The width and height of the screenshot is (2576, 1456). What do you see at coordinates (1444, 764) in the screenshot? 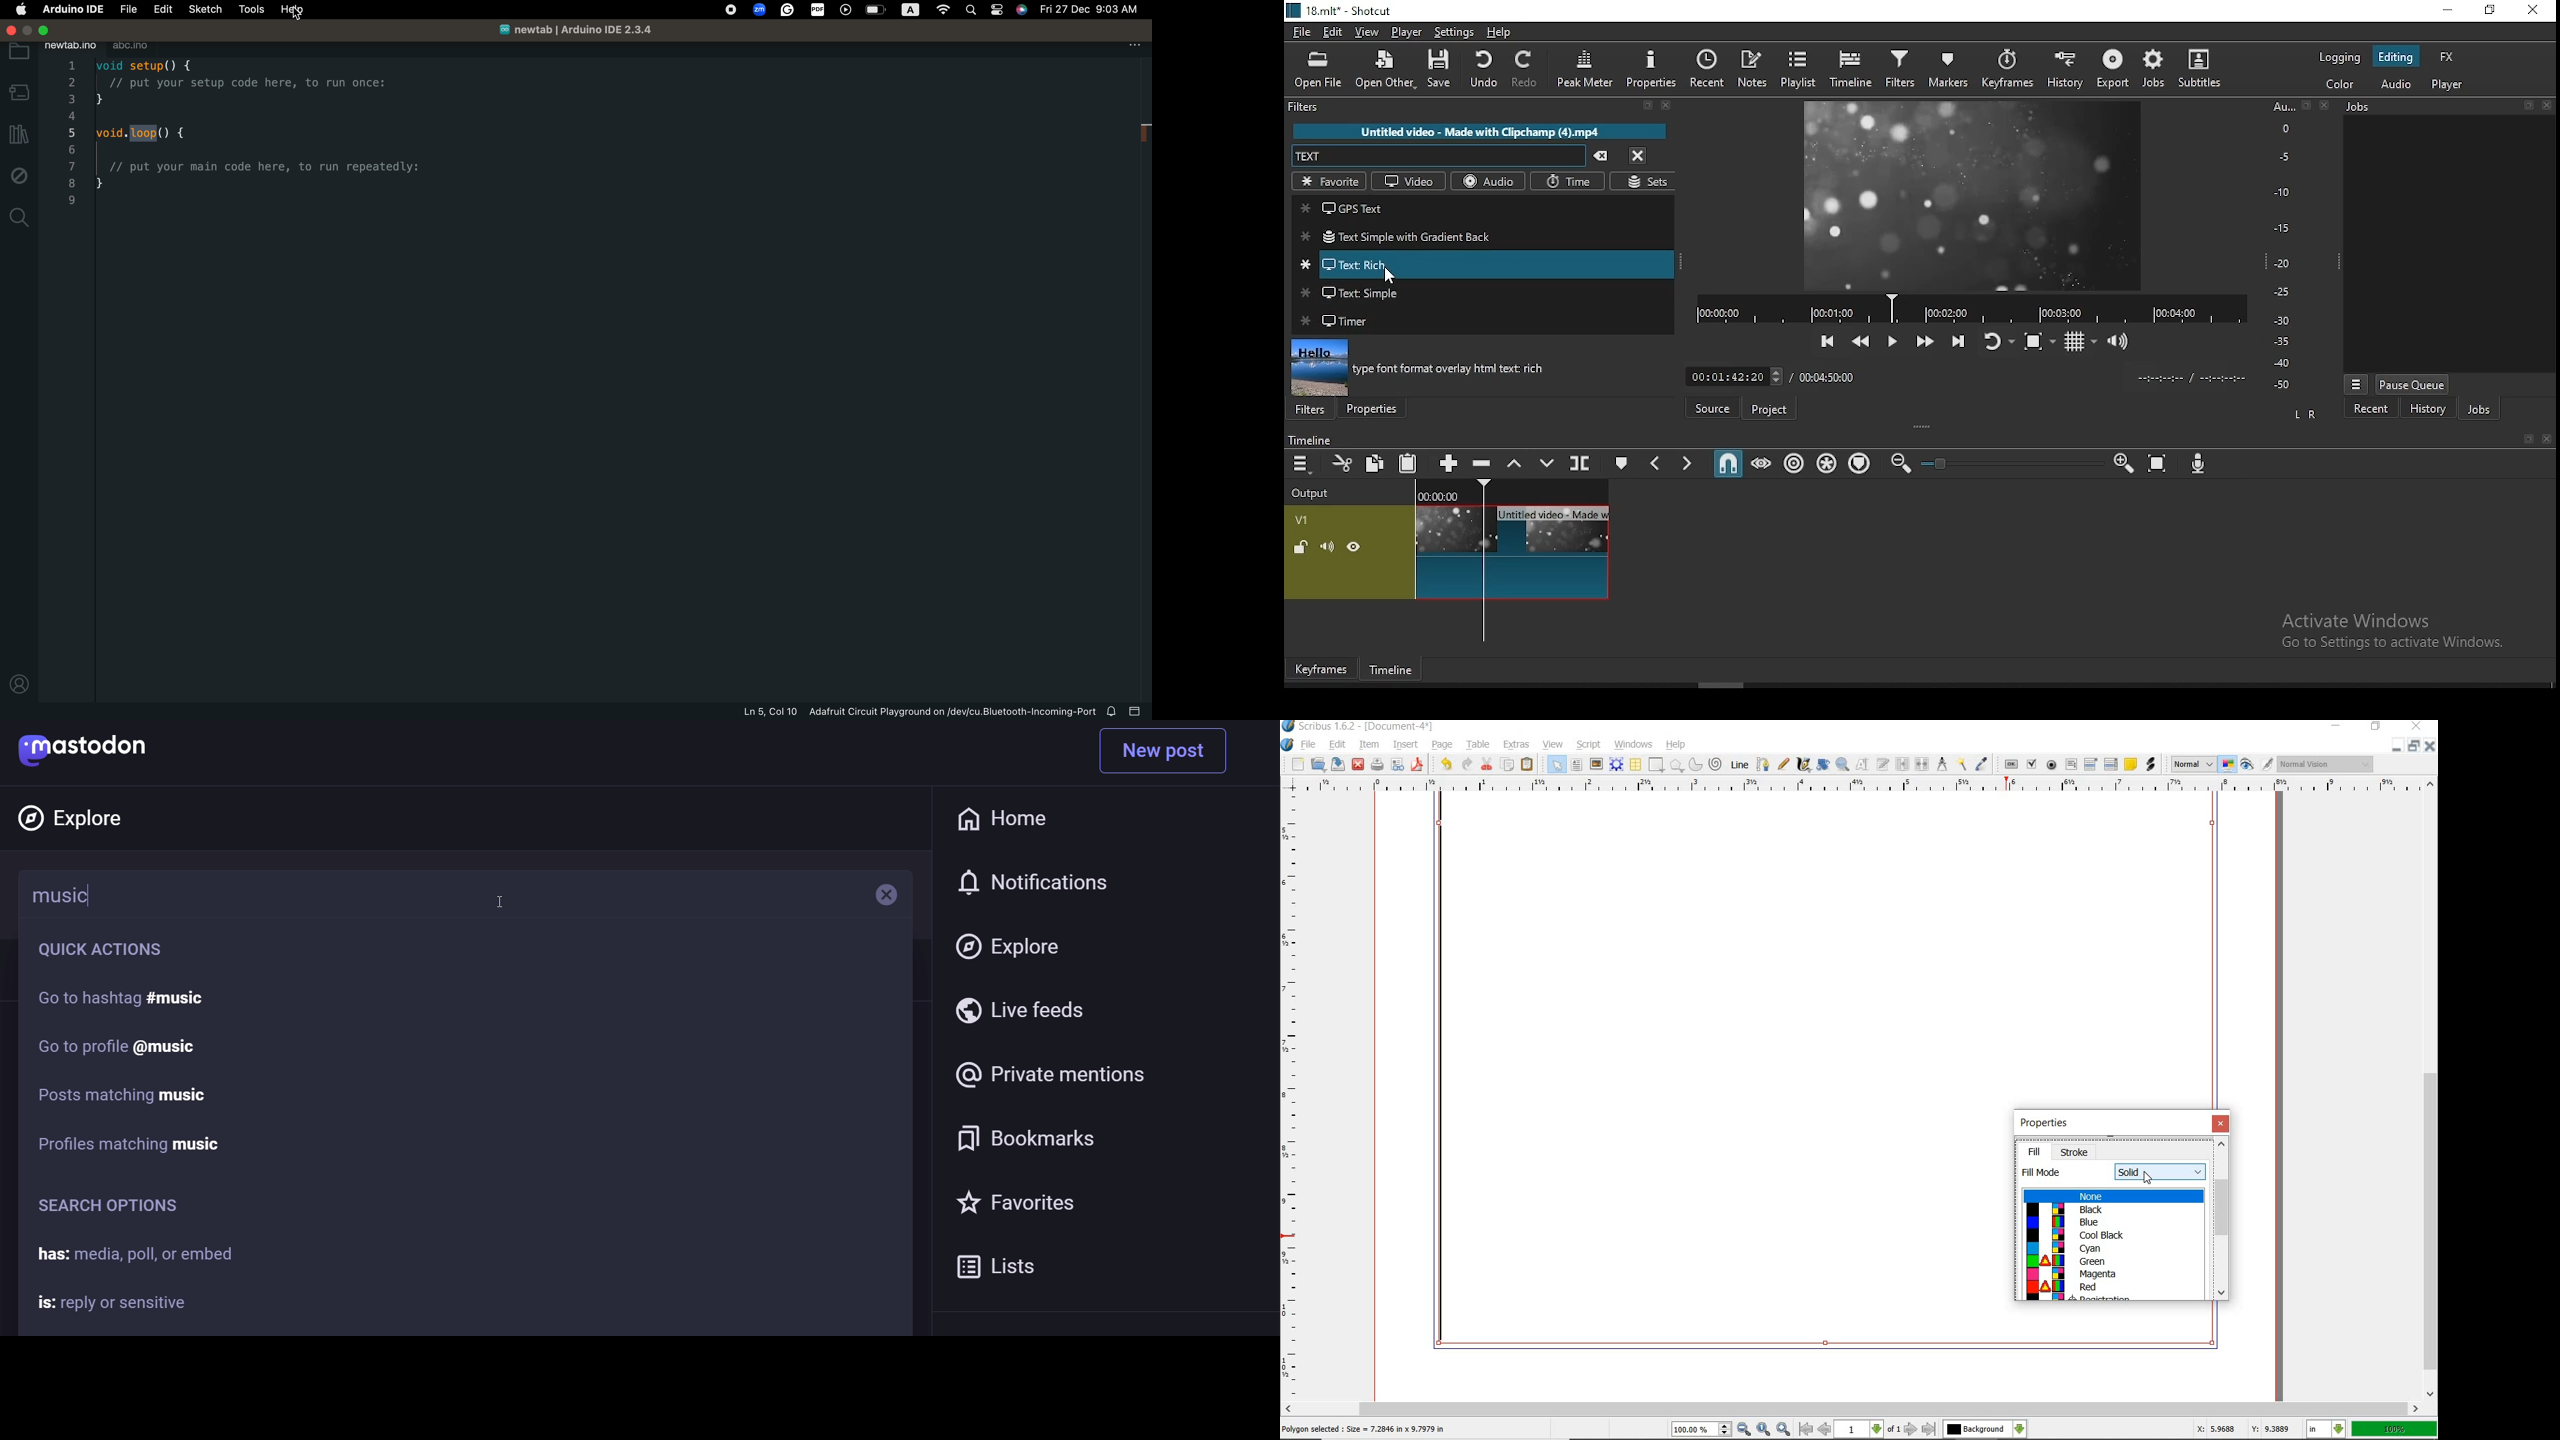
I see `undo` at bounding box center [1444, 764].